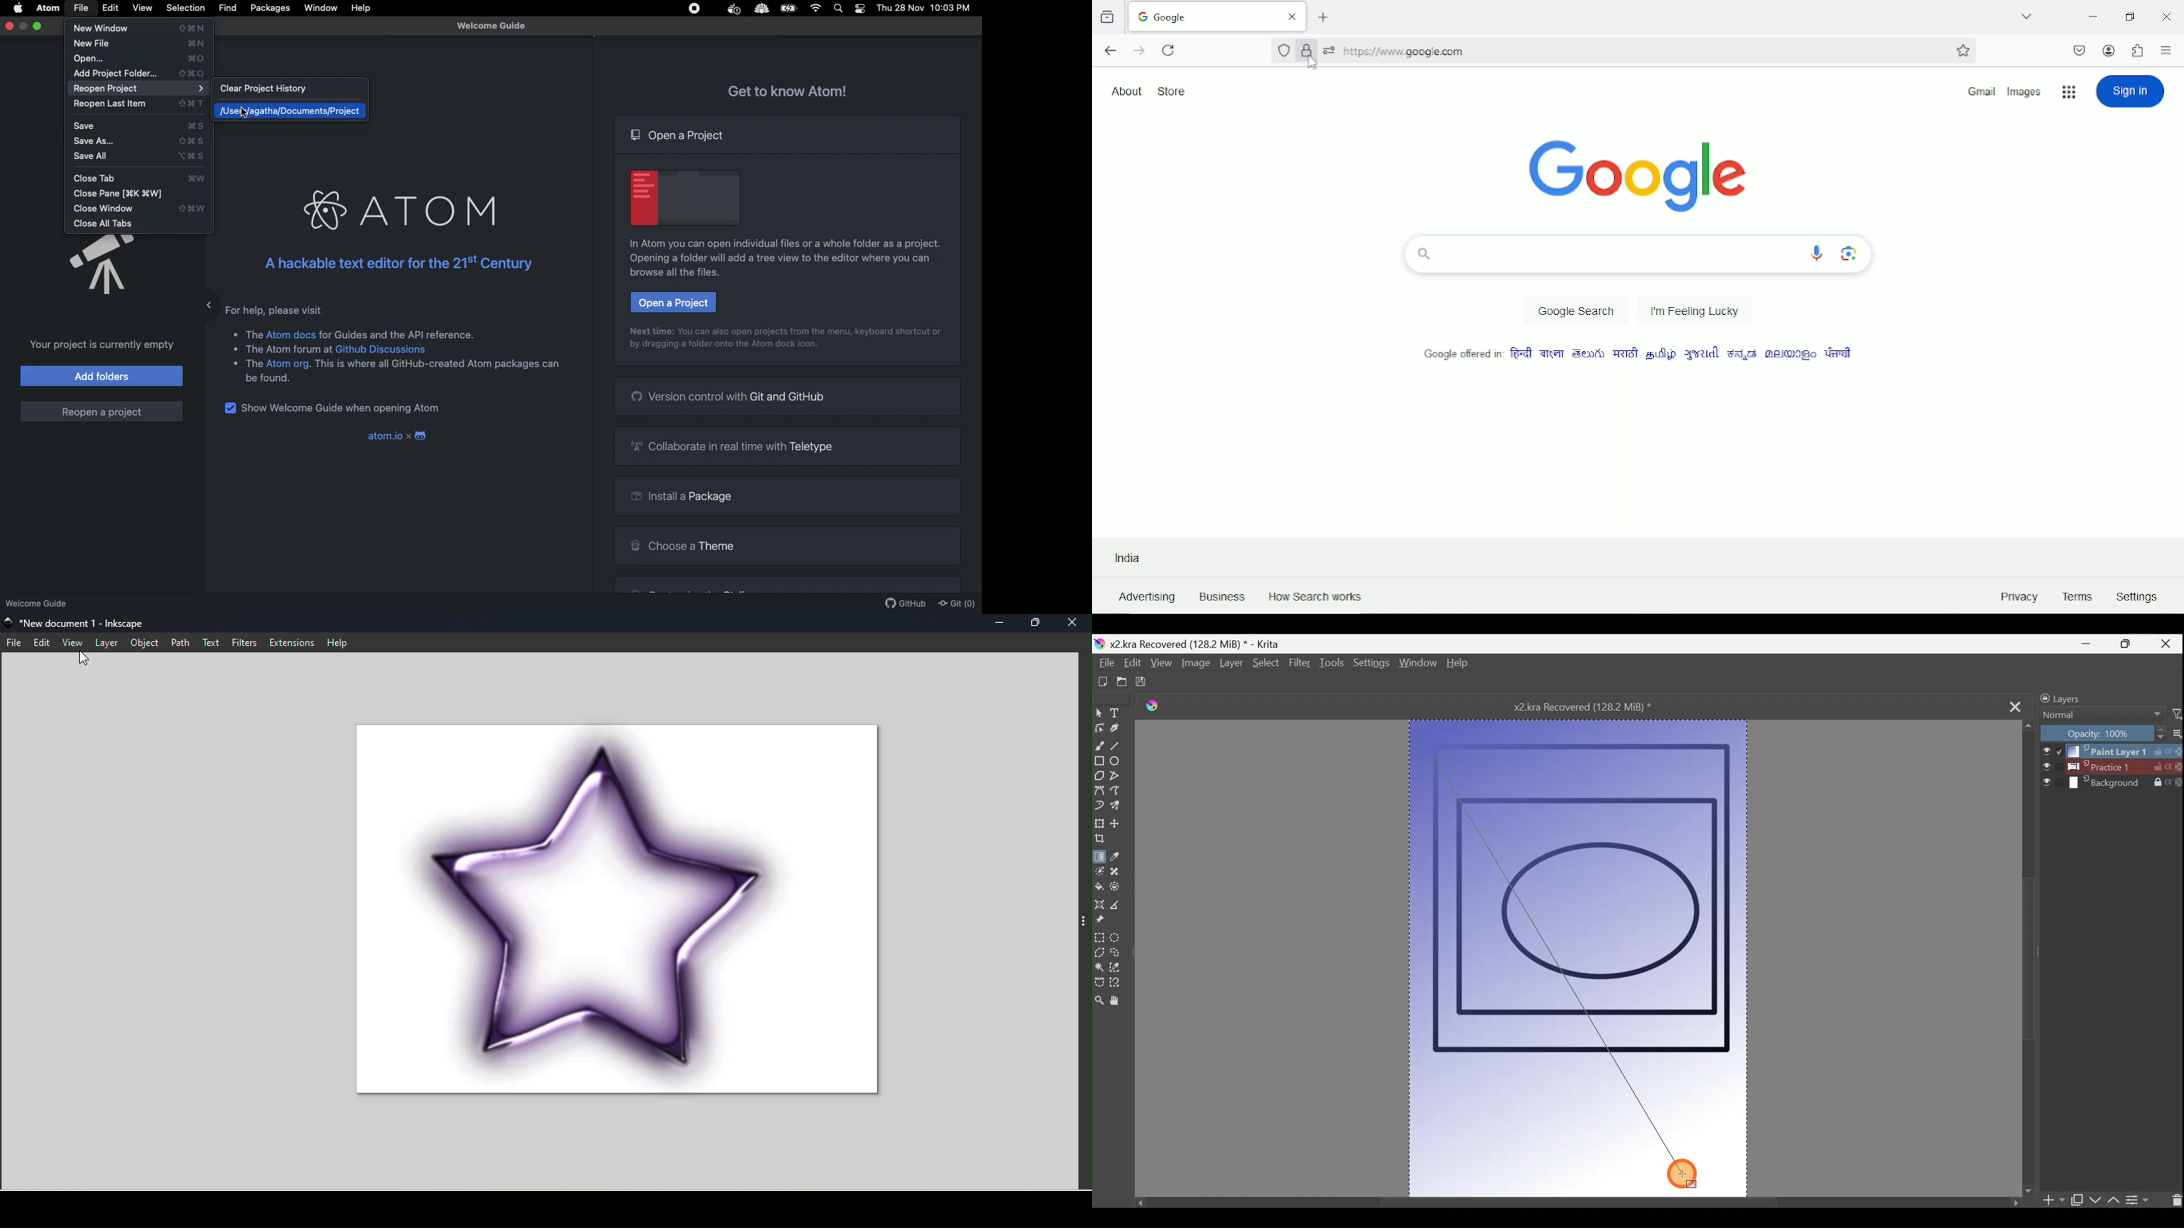  I want to click on Atom org, so click(289, 366).